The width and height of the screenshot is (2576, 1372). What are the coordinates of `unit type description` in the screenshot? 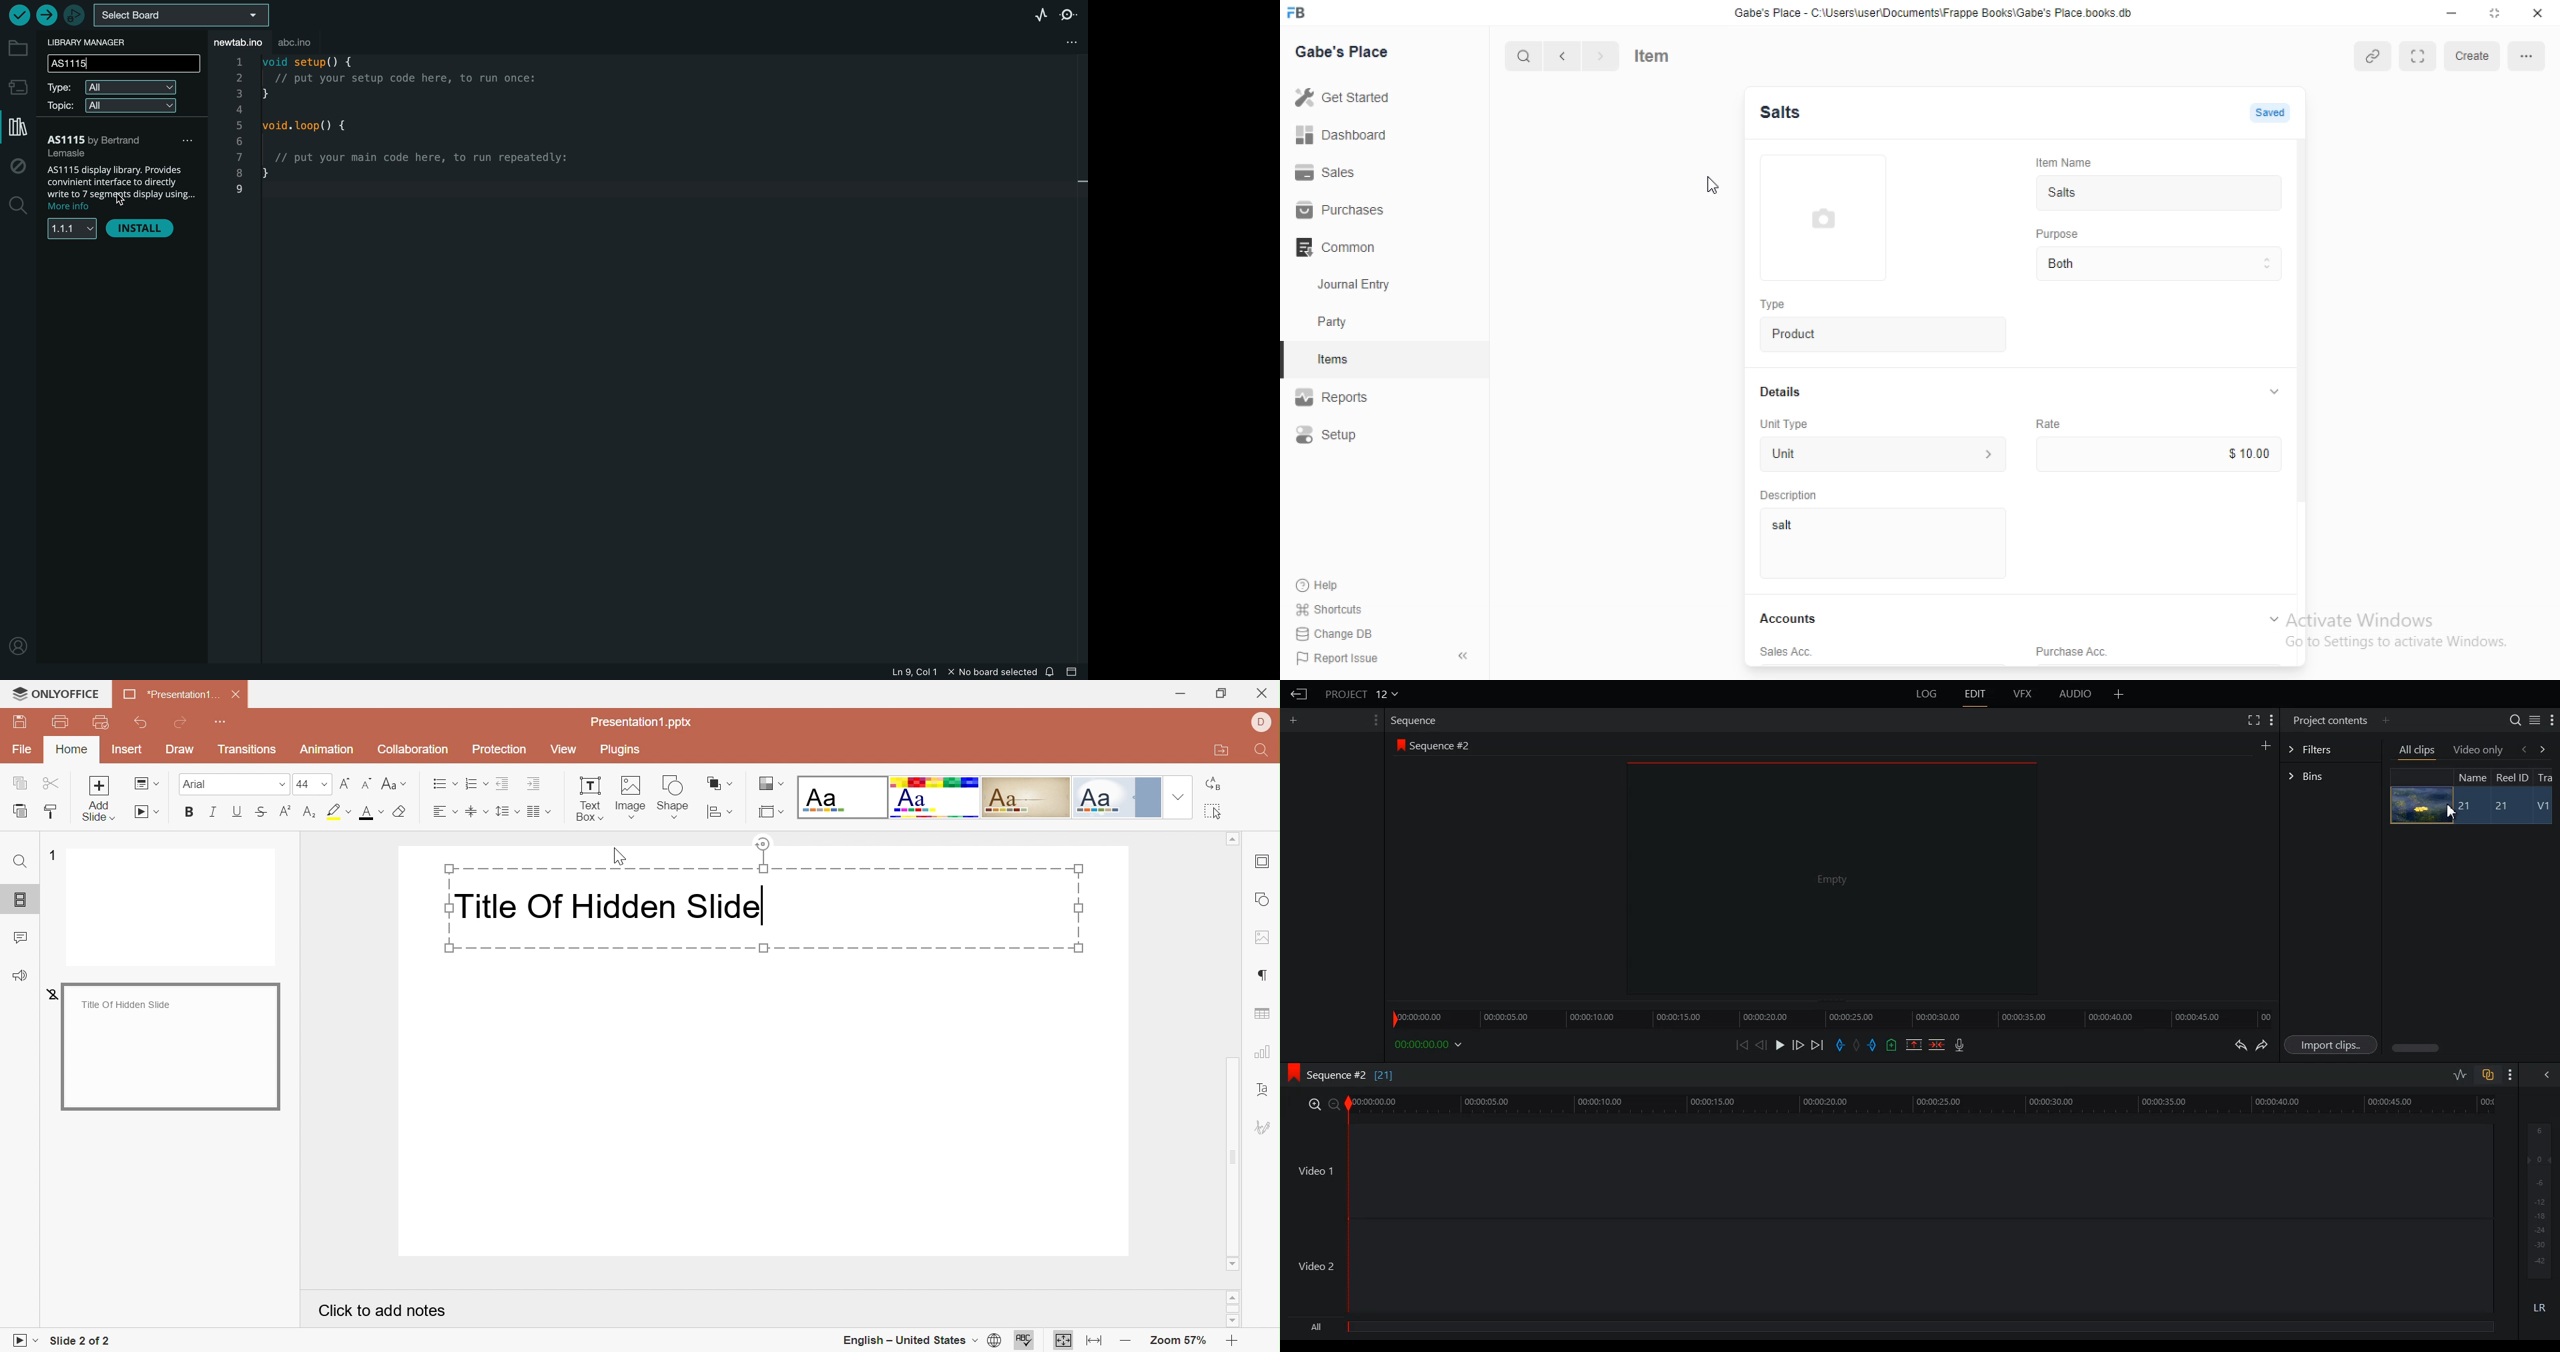 It's located at (1987, 453).